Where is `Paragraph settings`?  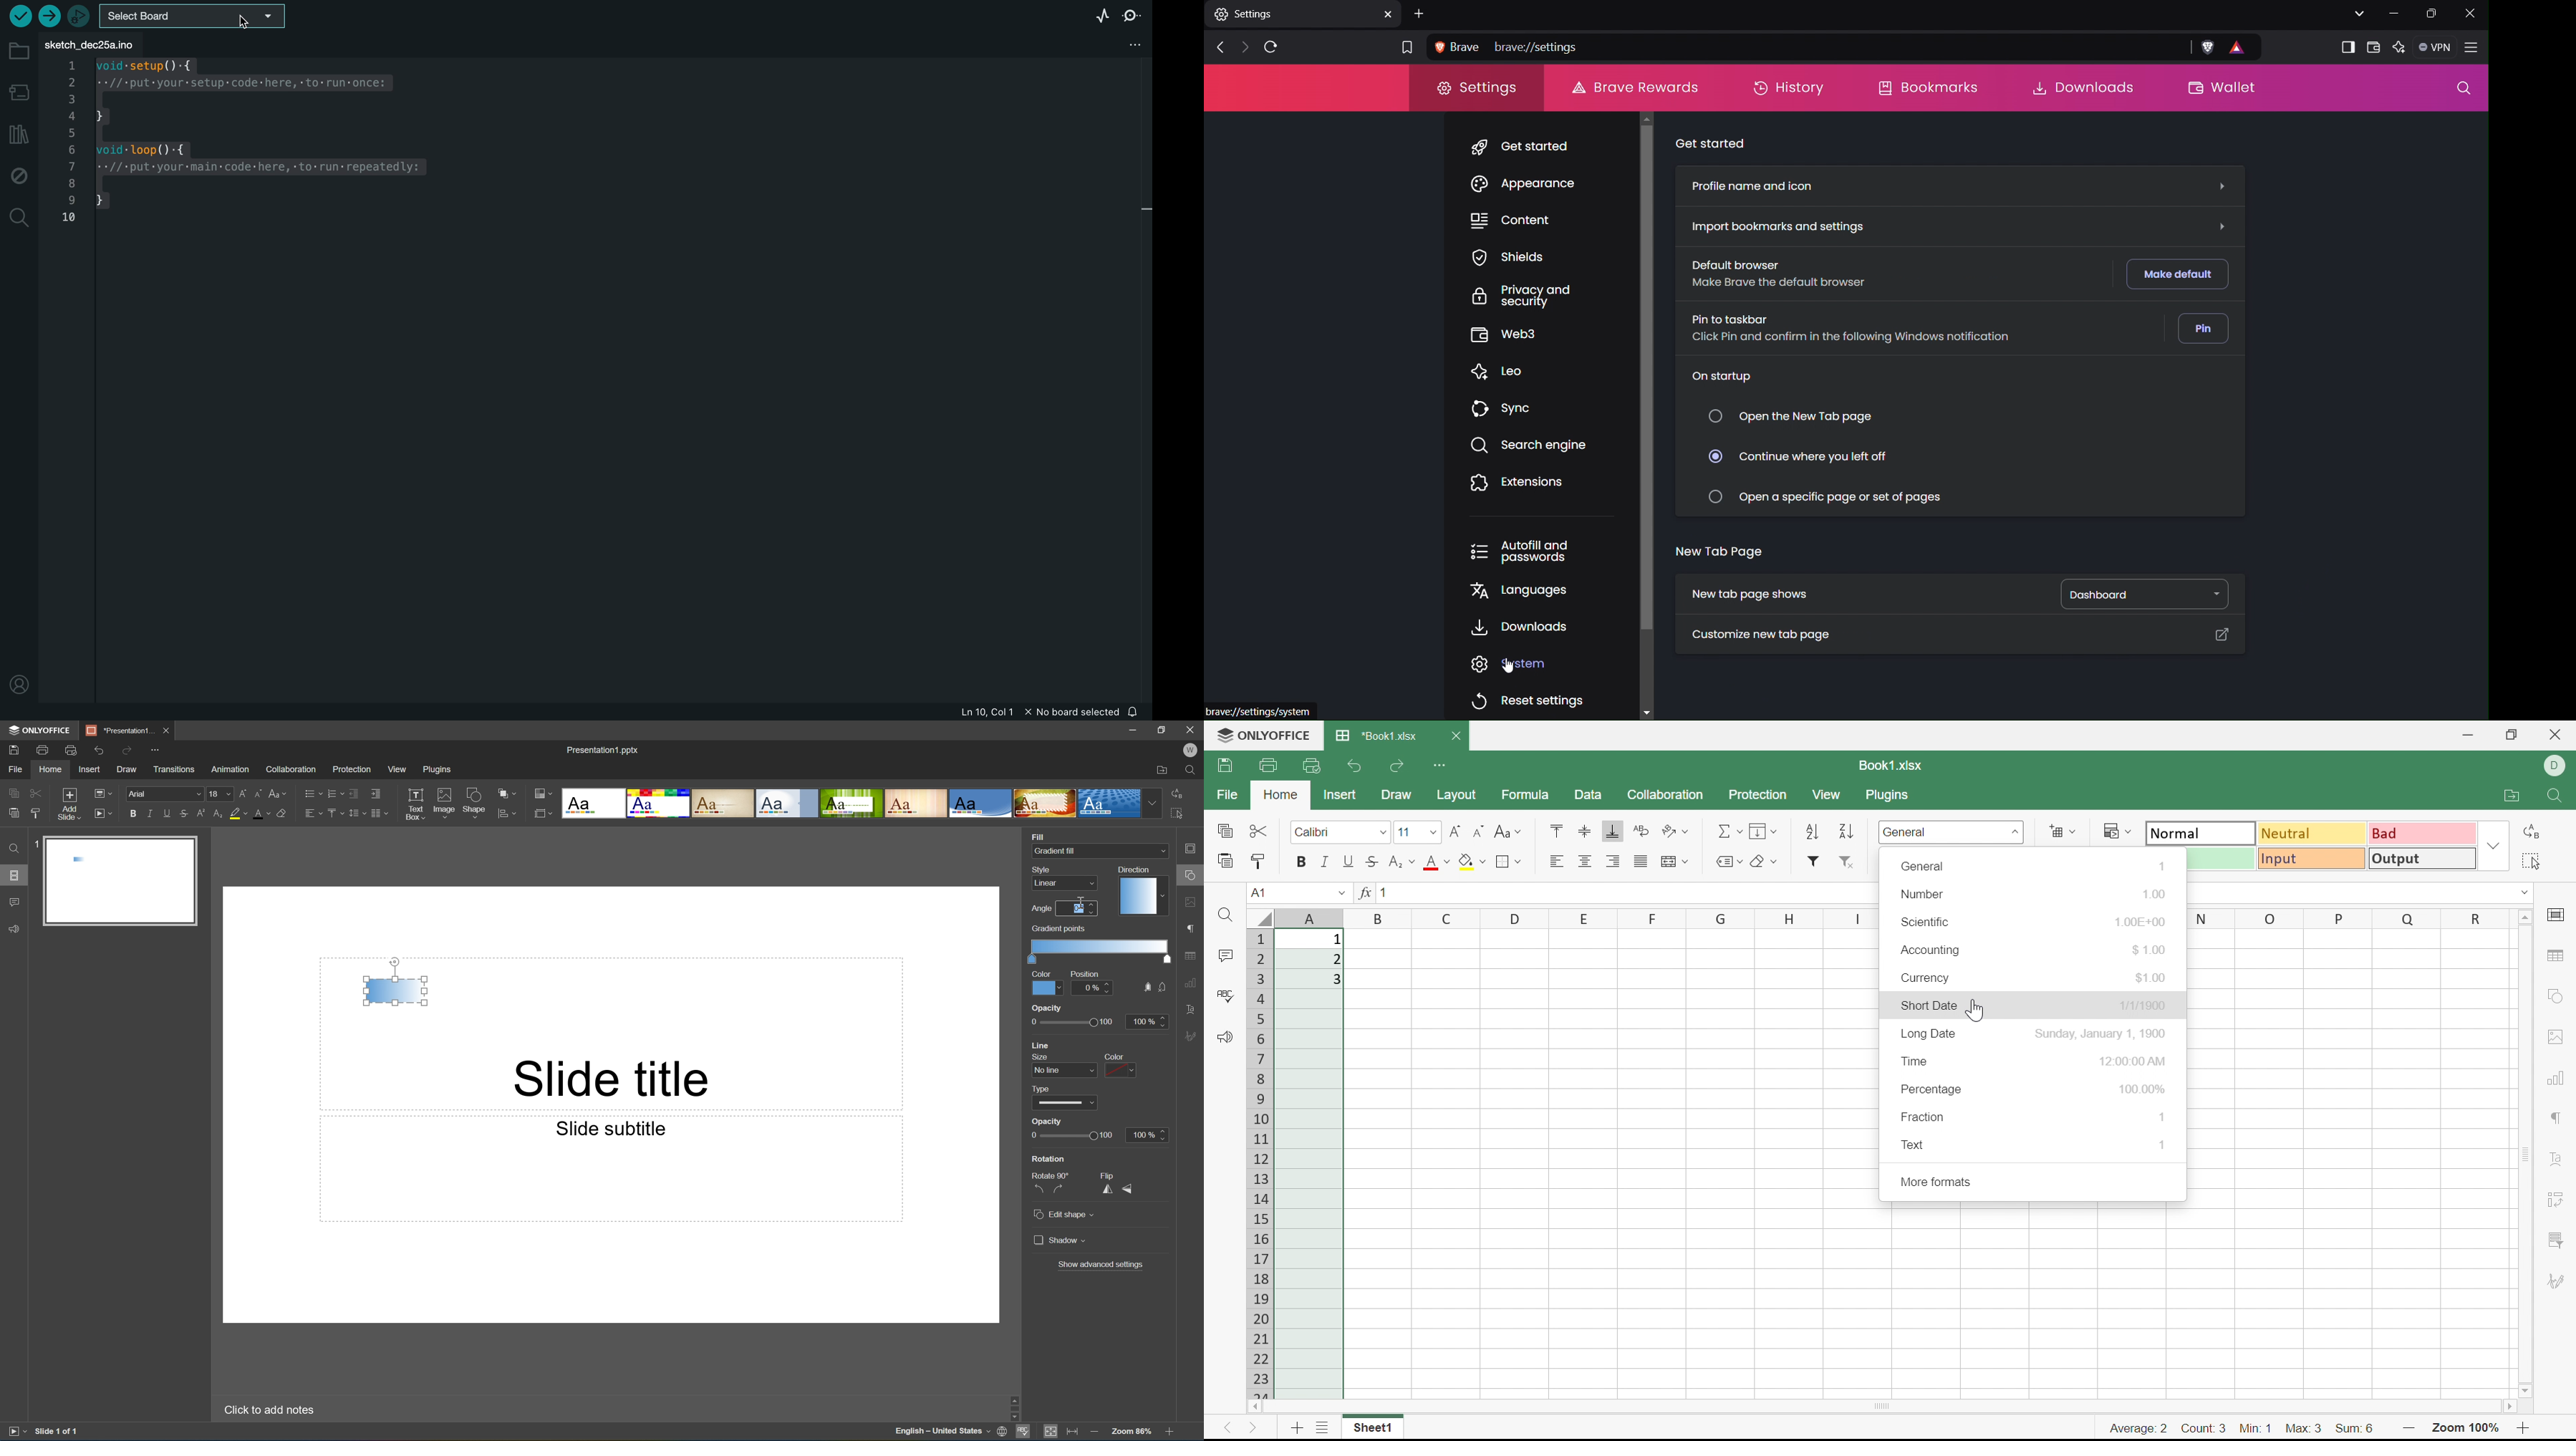
Paragraph settings is located at coordinates (2557, 1120).